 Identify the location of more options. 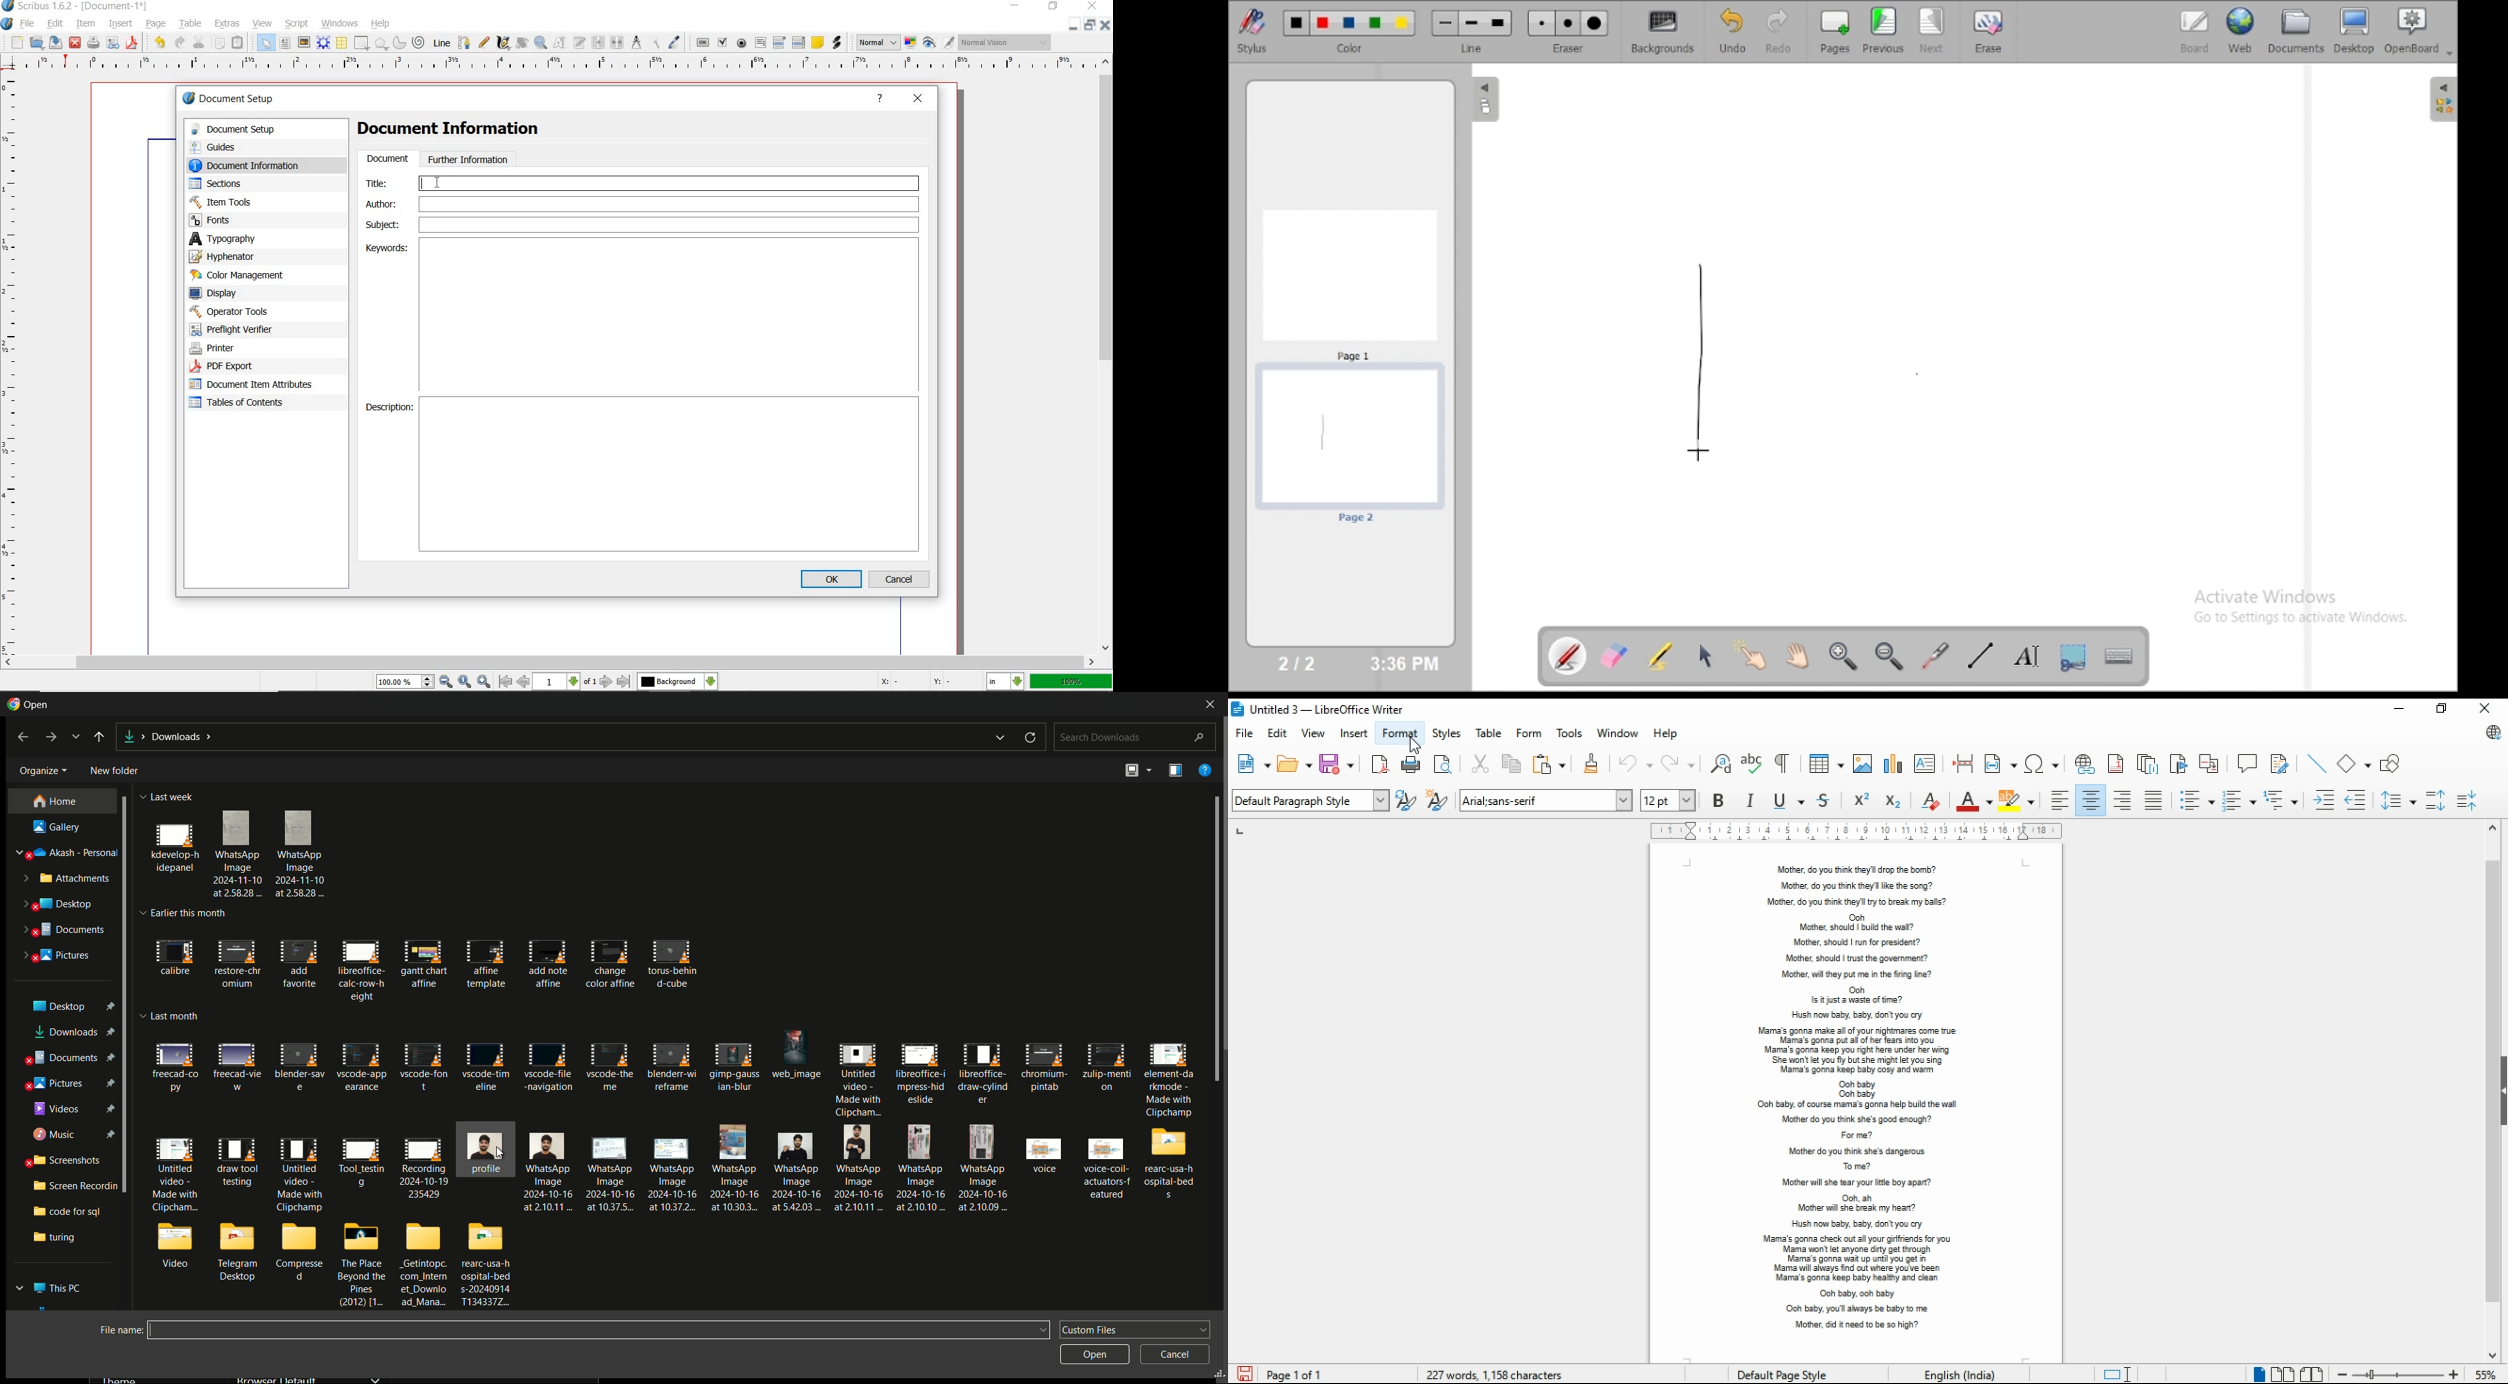
(1151, 770).